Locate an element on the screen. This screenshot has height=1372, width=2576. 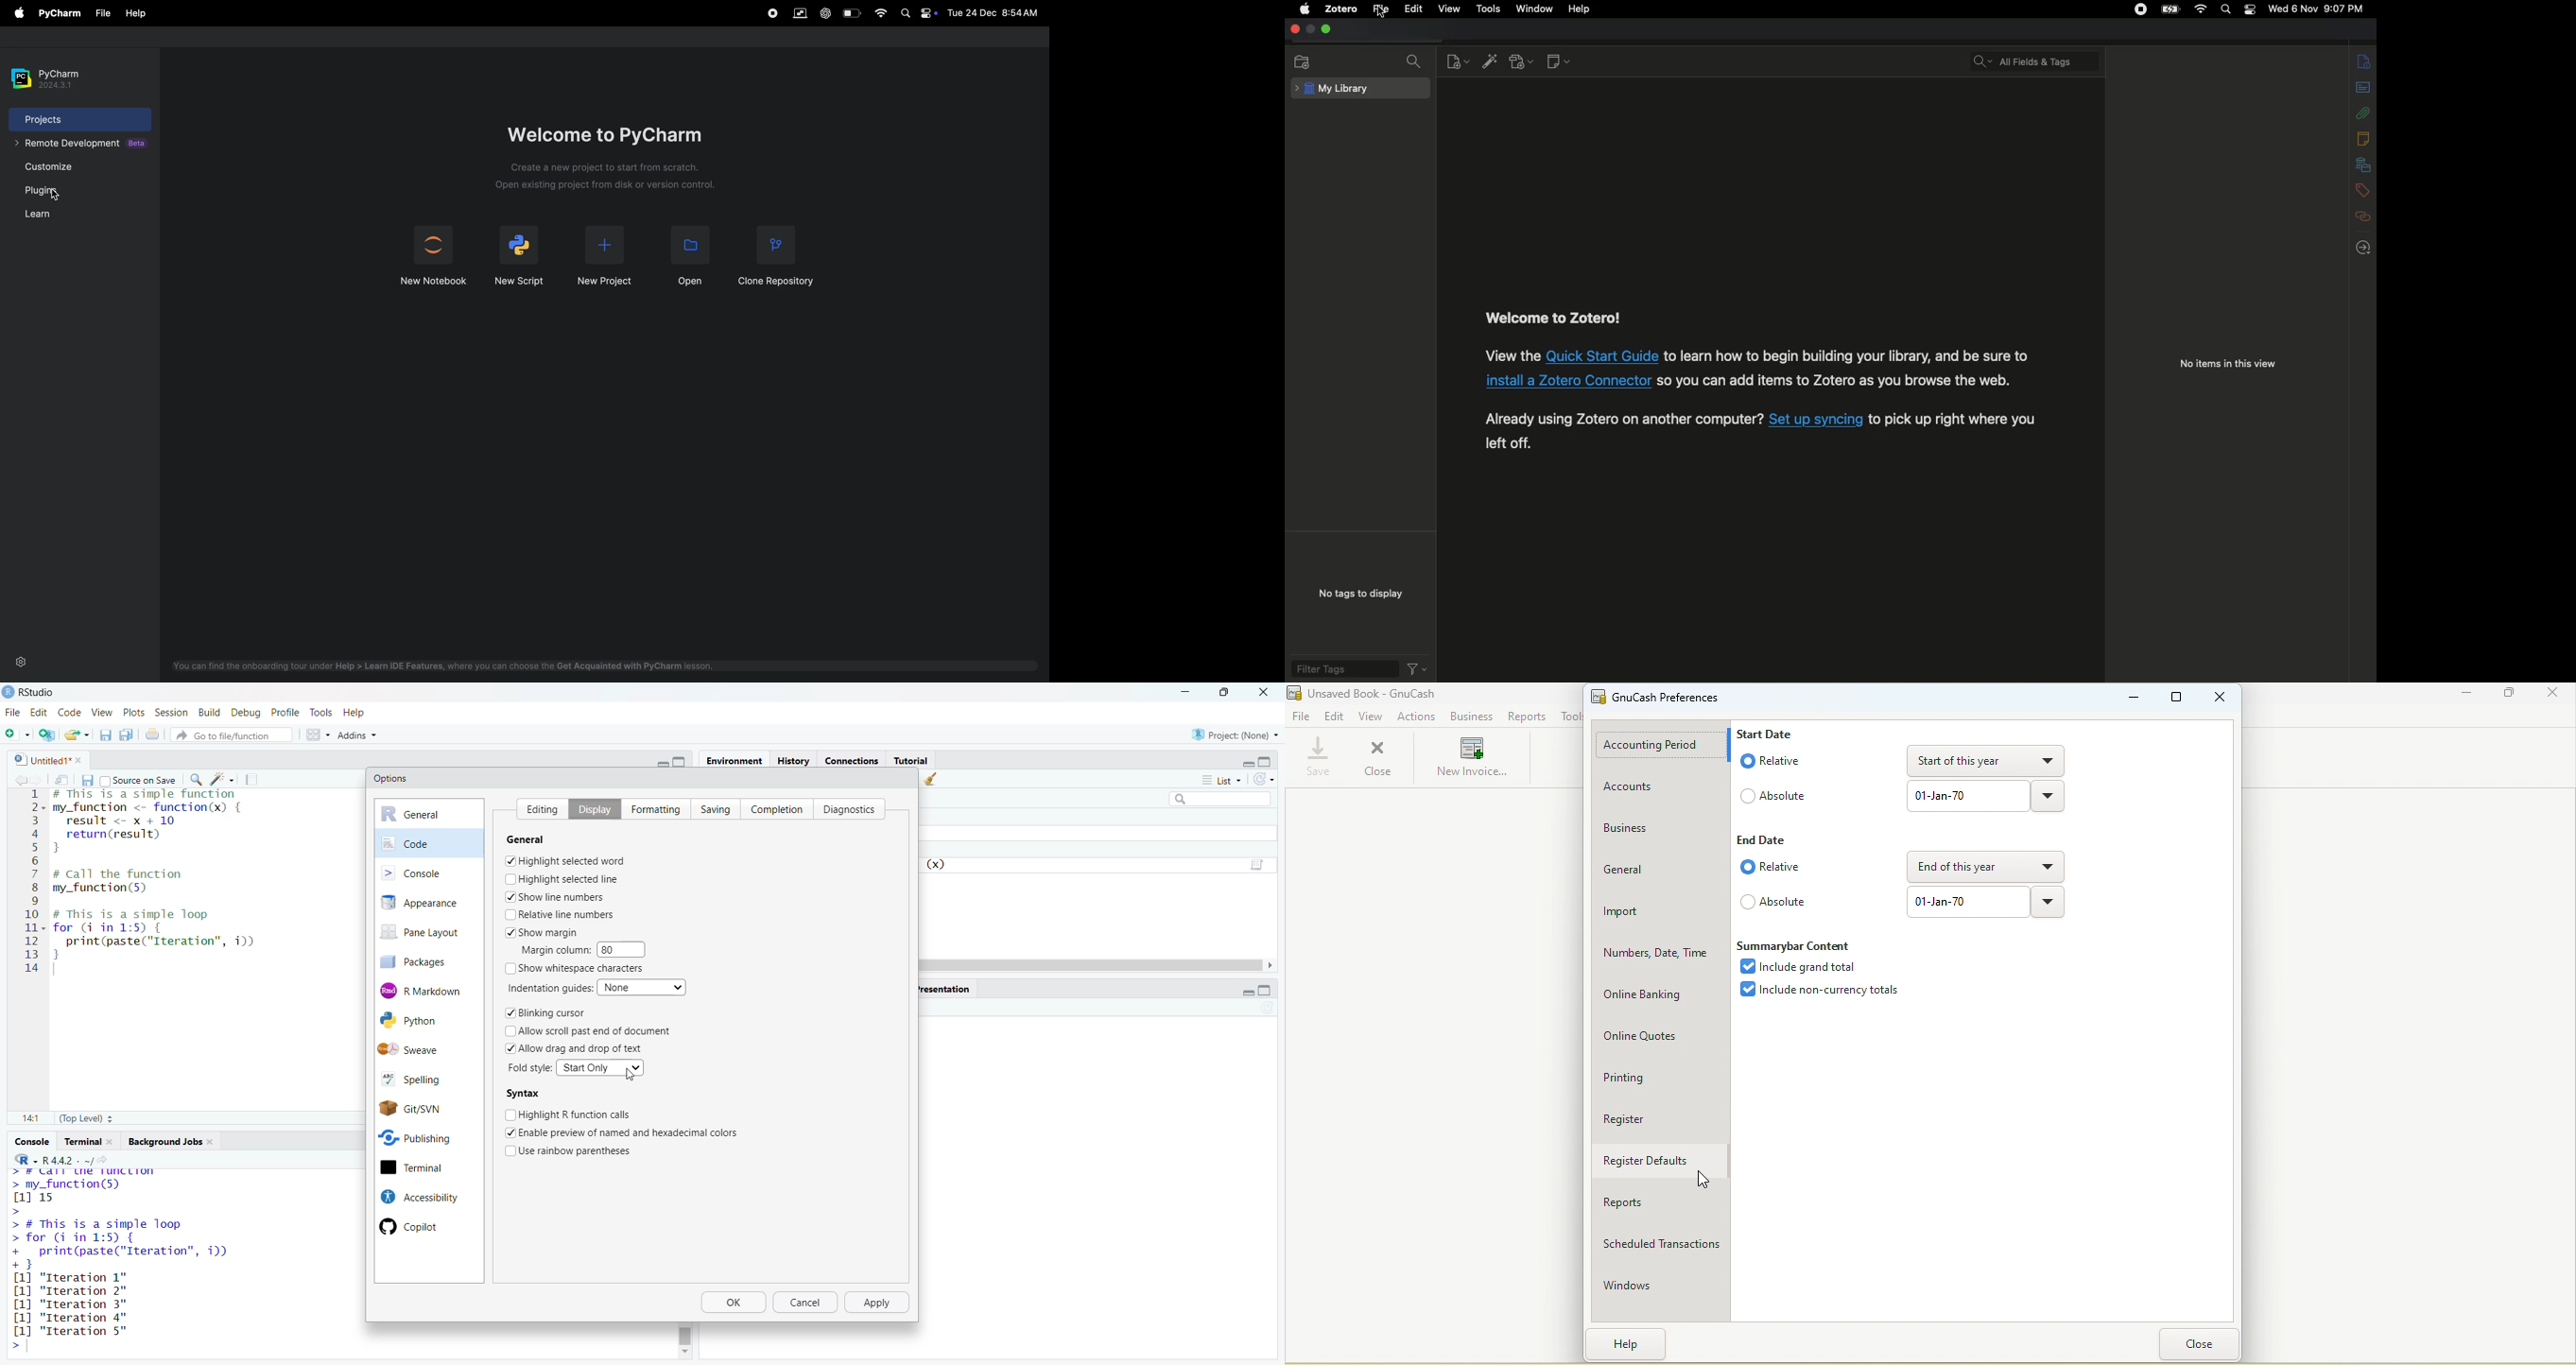
margin column is located at coordinates (553, 949).